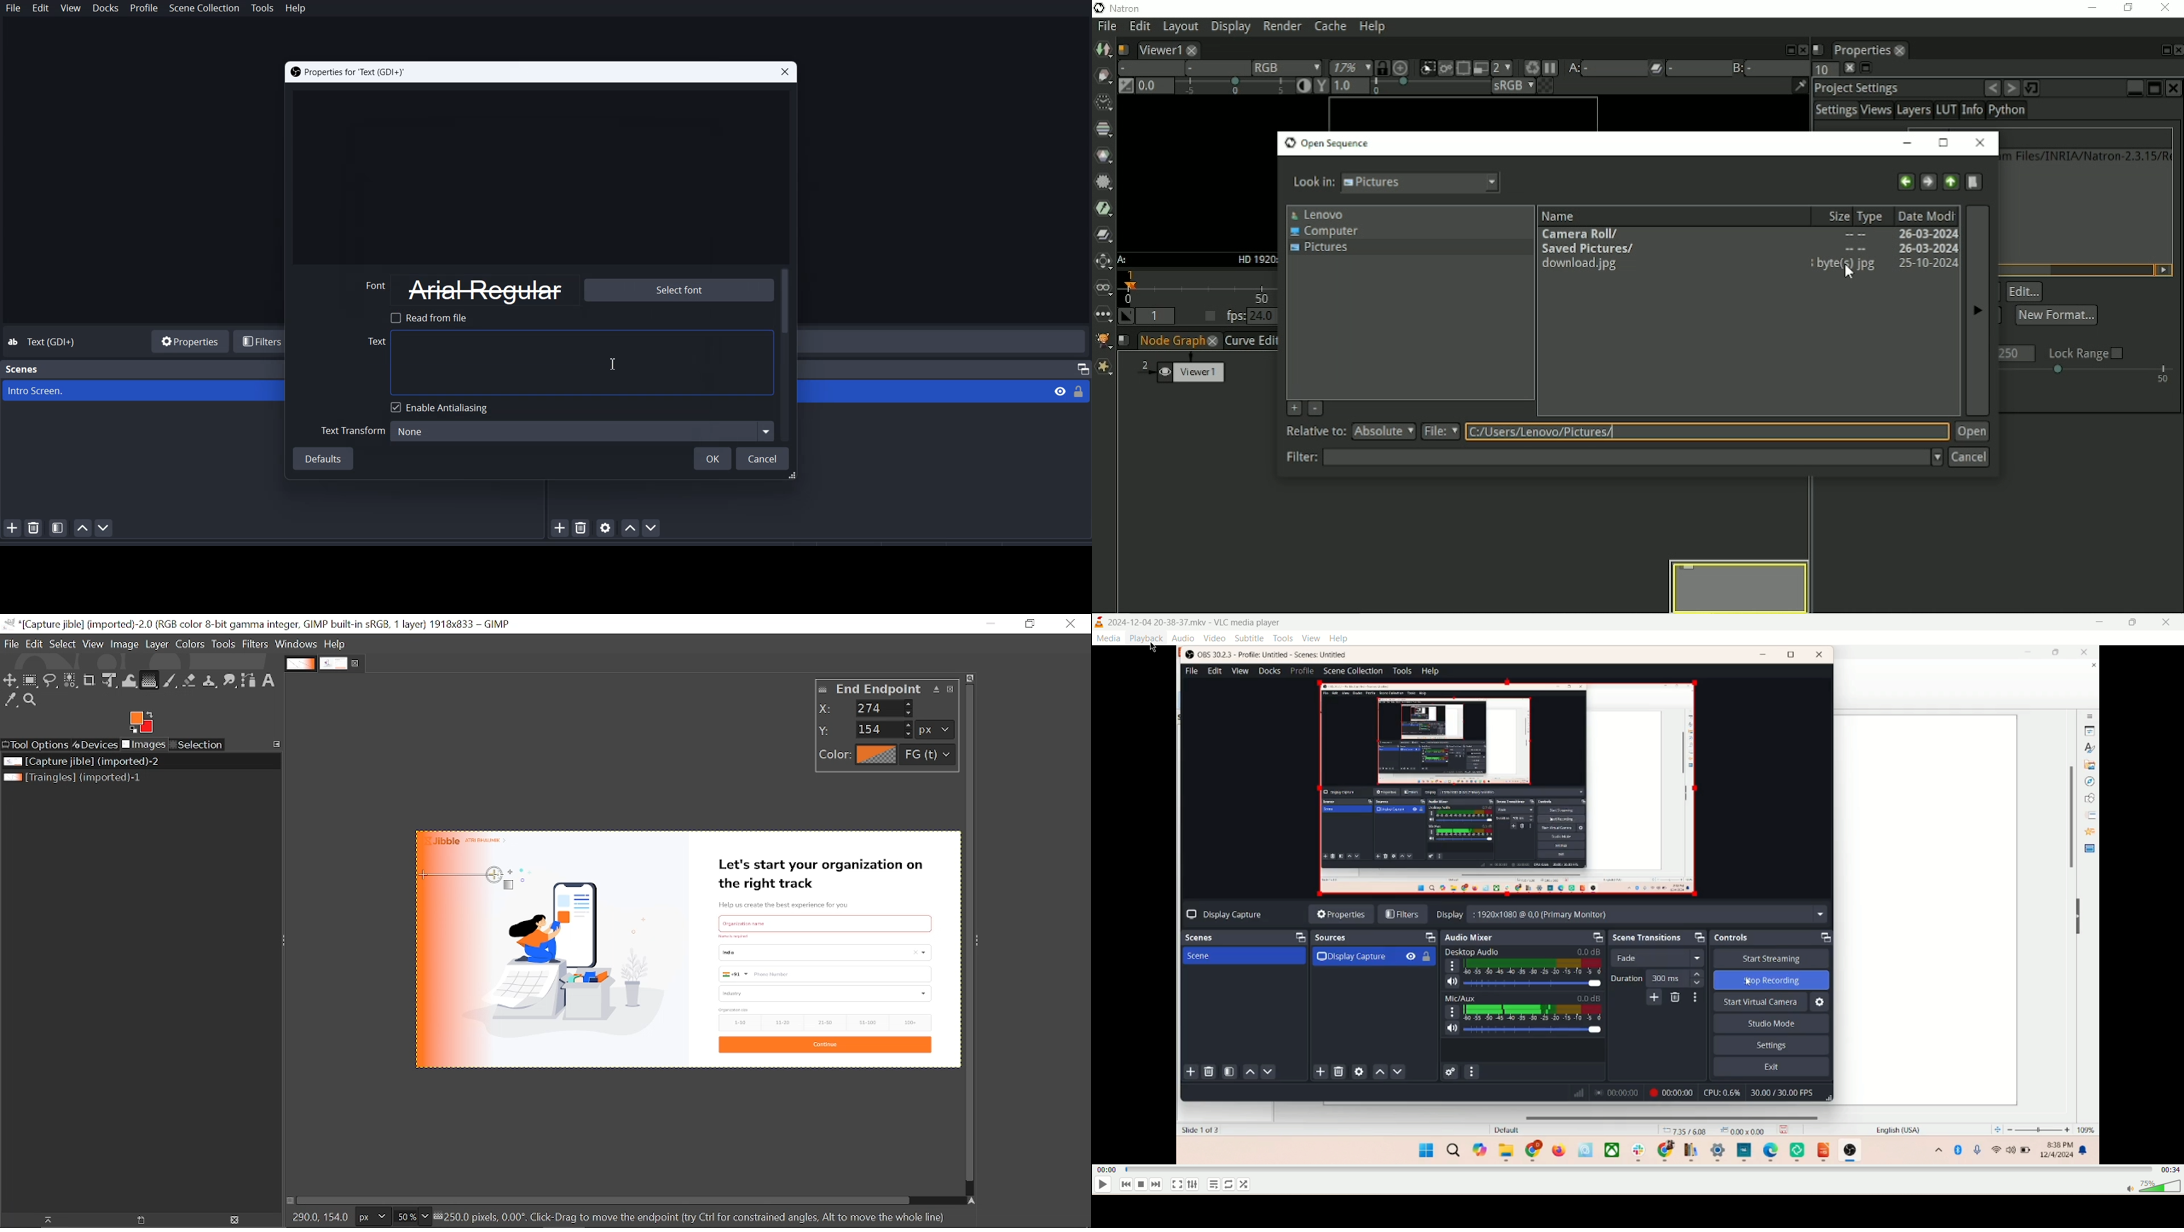 The width and height of the screenshot is (2184, 1232). I want to click on Remove Selected Scene, so click(34, 527).